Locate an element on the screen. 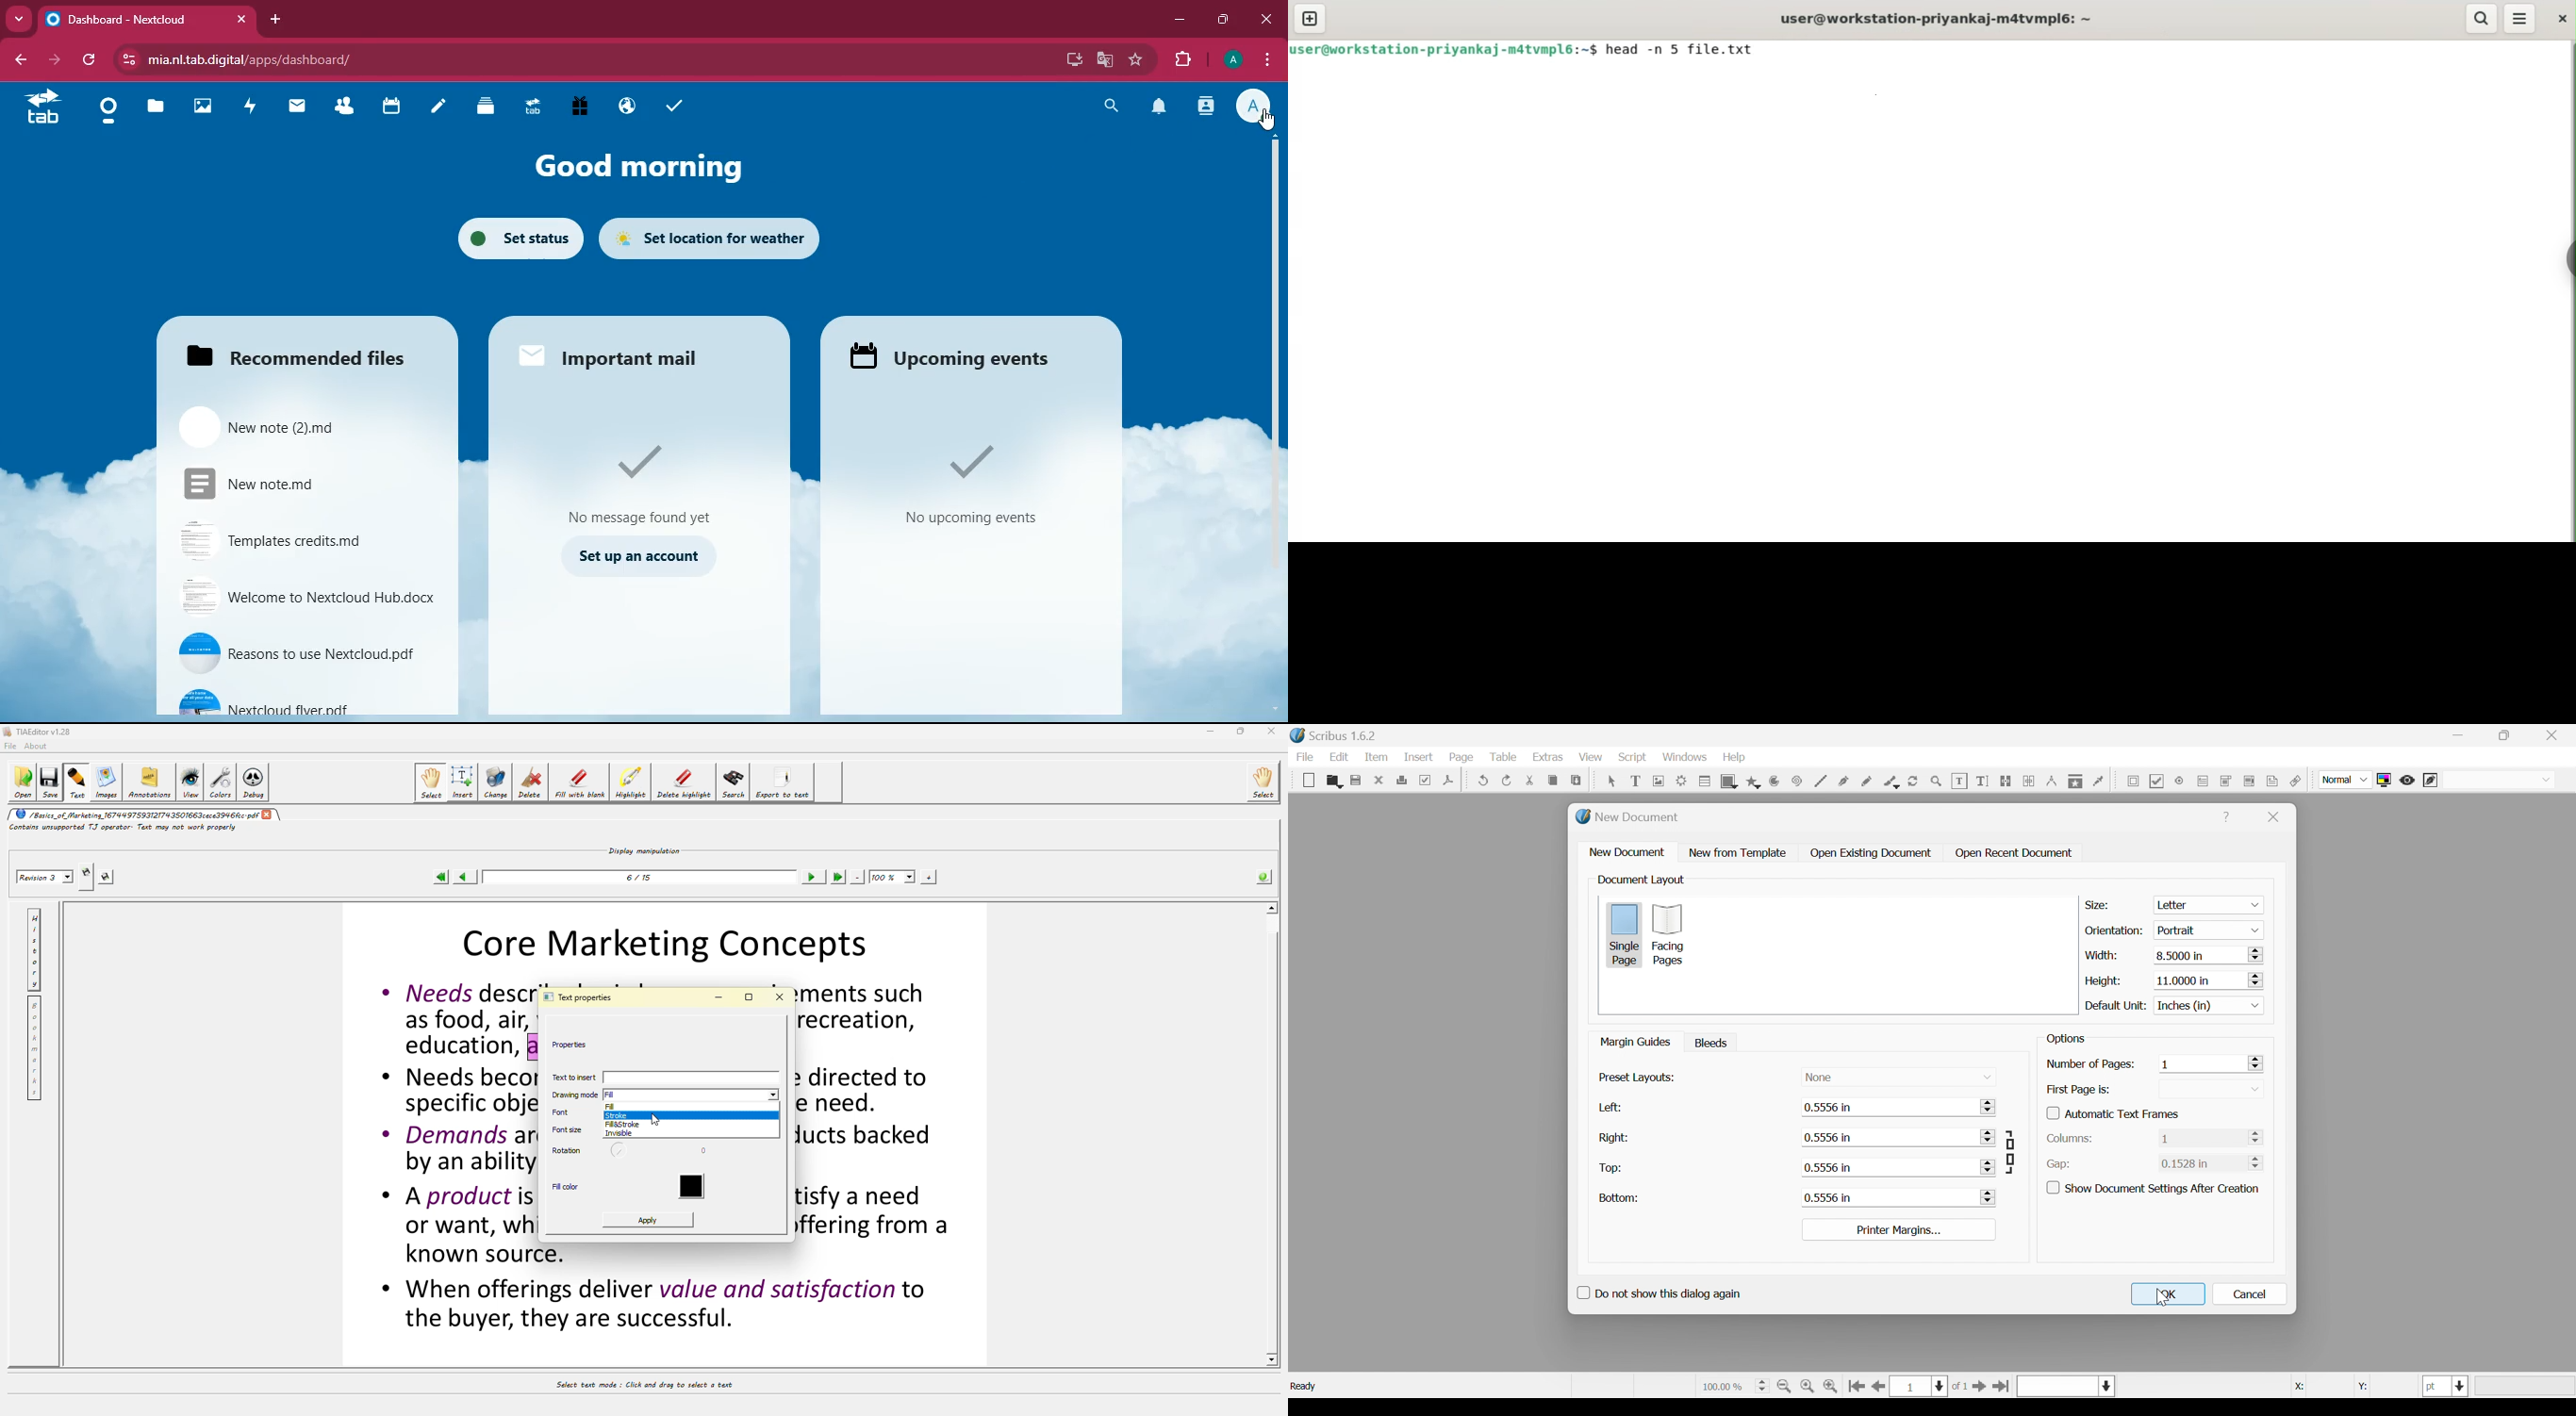 The height and width of the screenshot is (1428, 2576). Dashboard is located at coordinates (108, 112).